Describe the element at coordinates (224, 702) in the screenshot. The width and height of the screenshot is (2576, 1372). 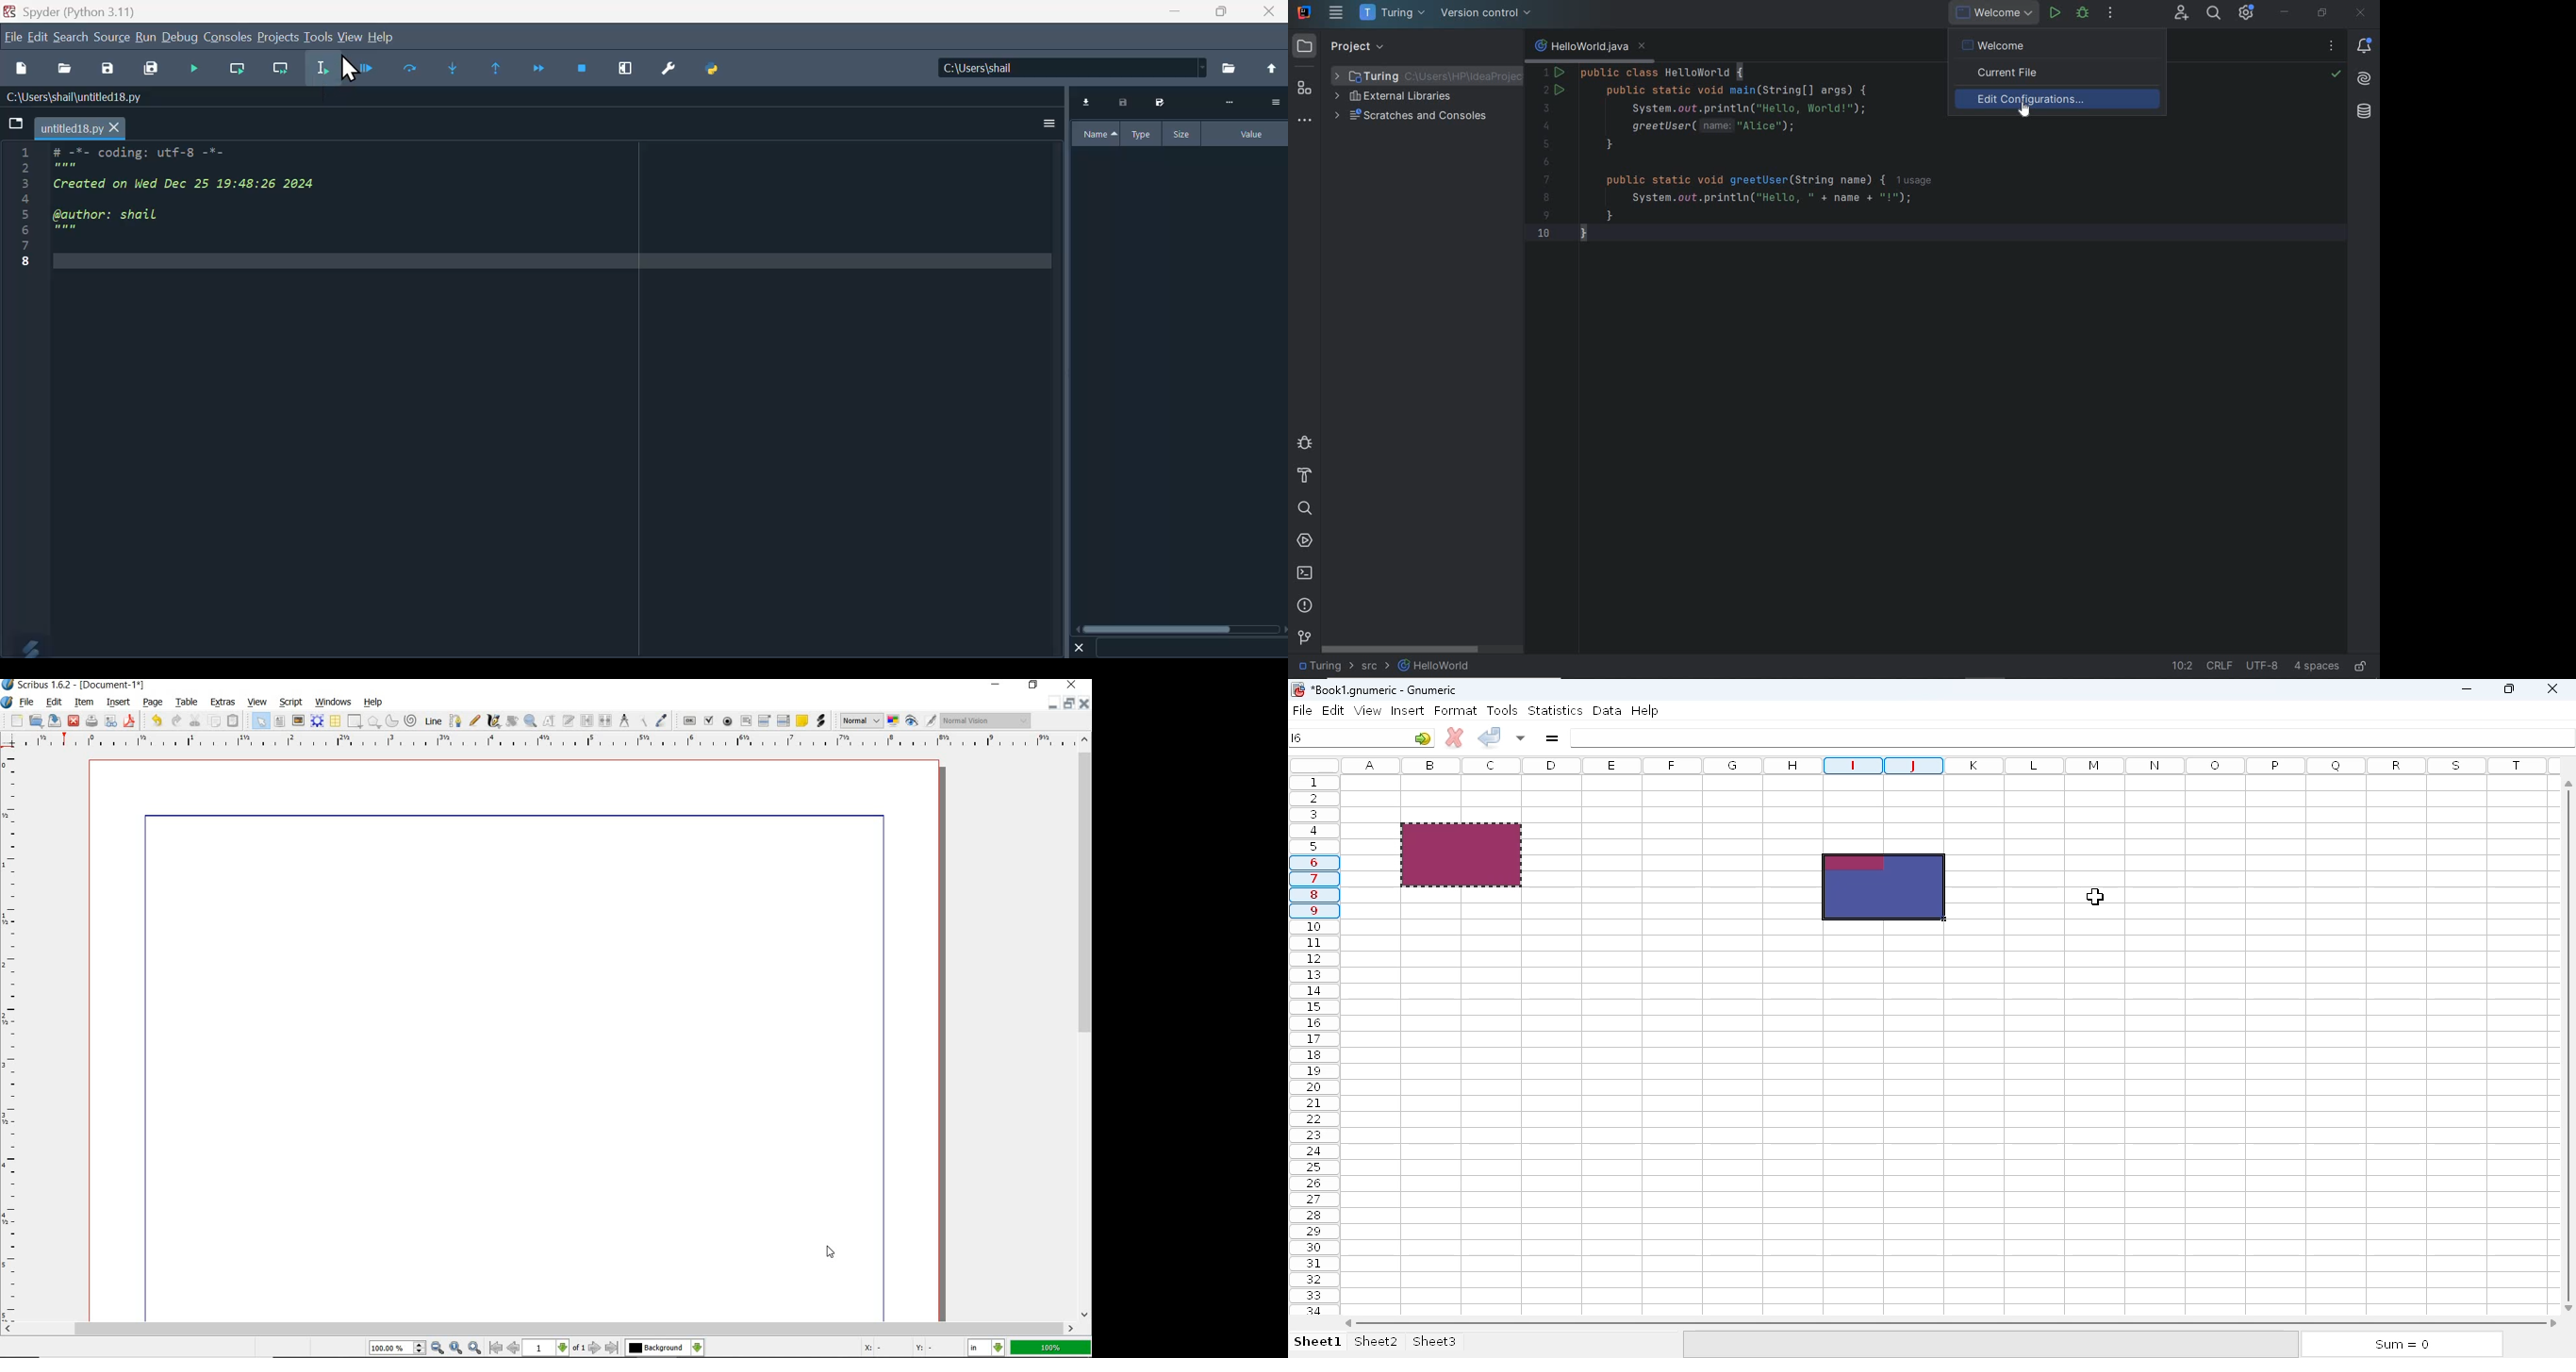
I see `extras` at that location.